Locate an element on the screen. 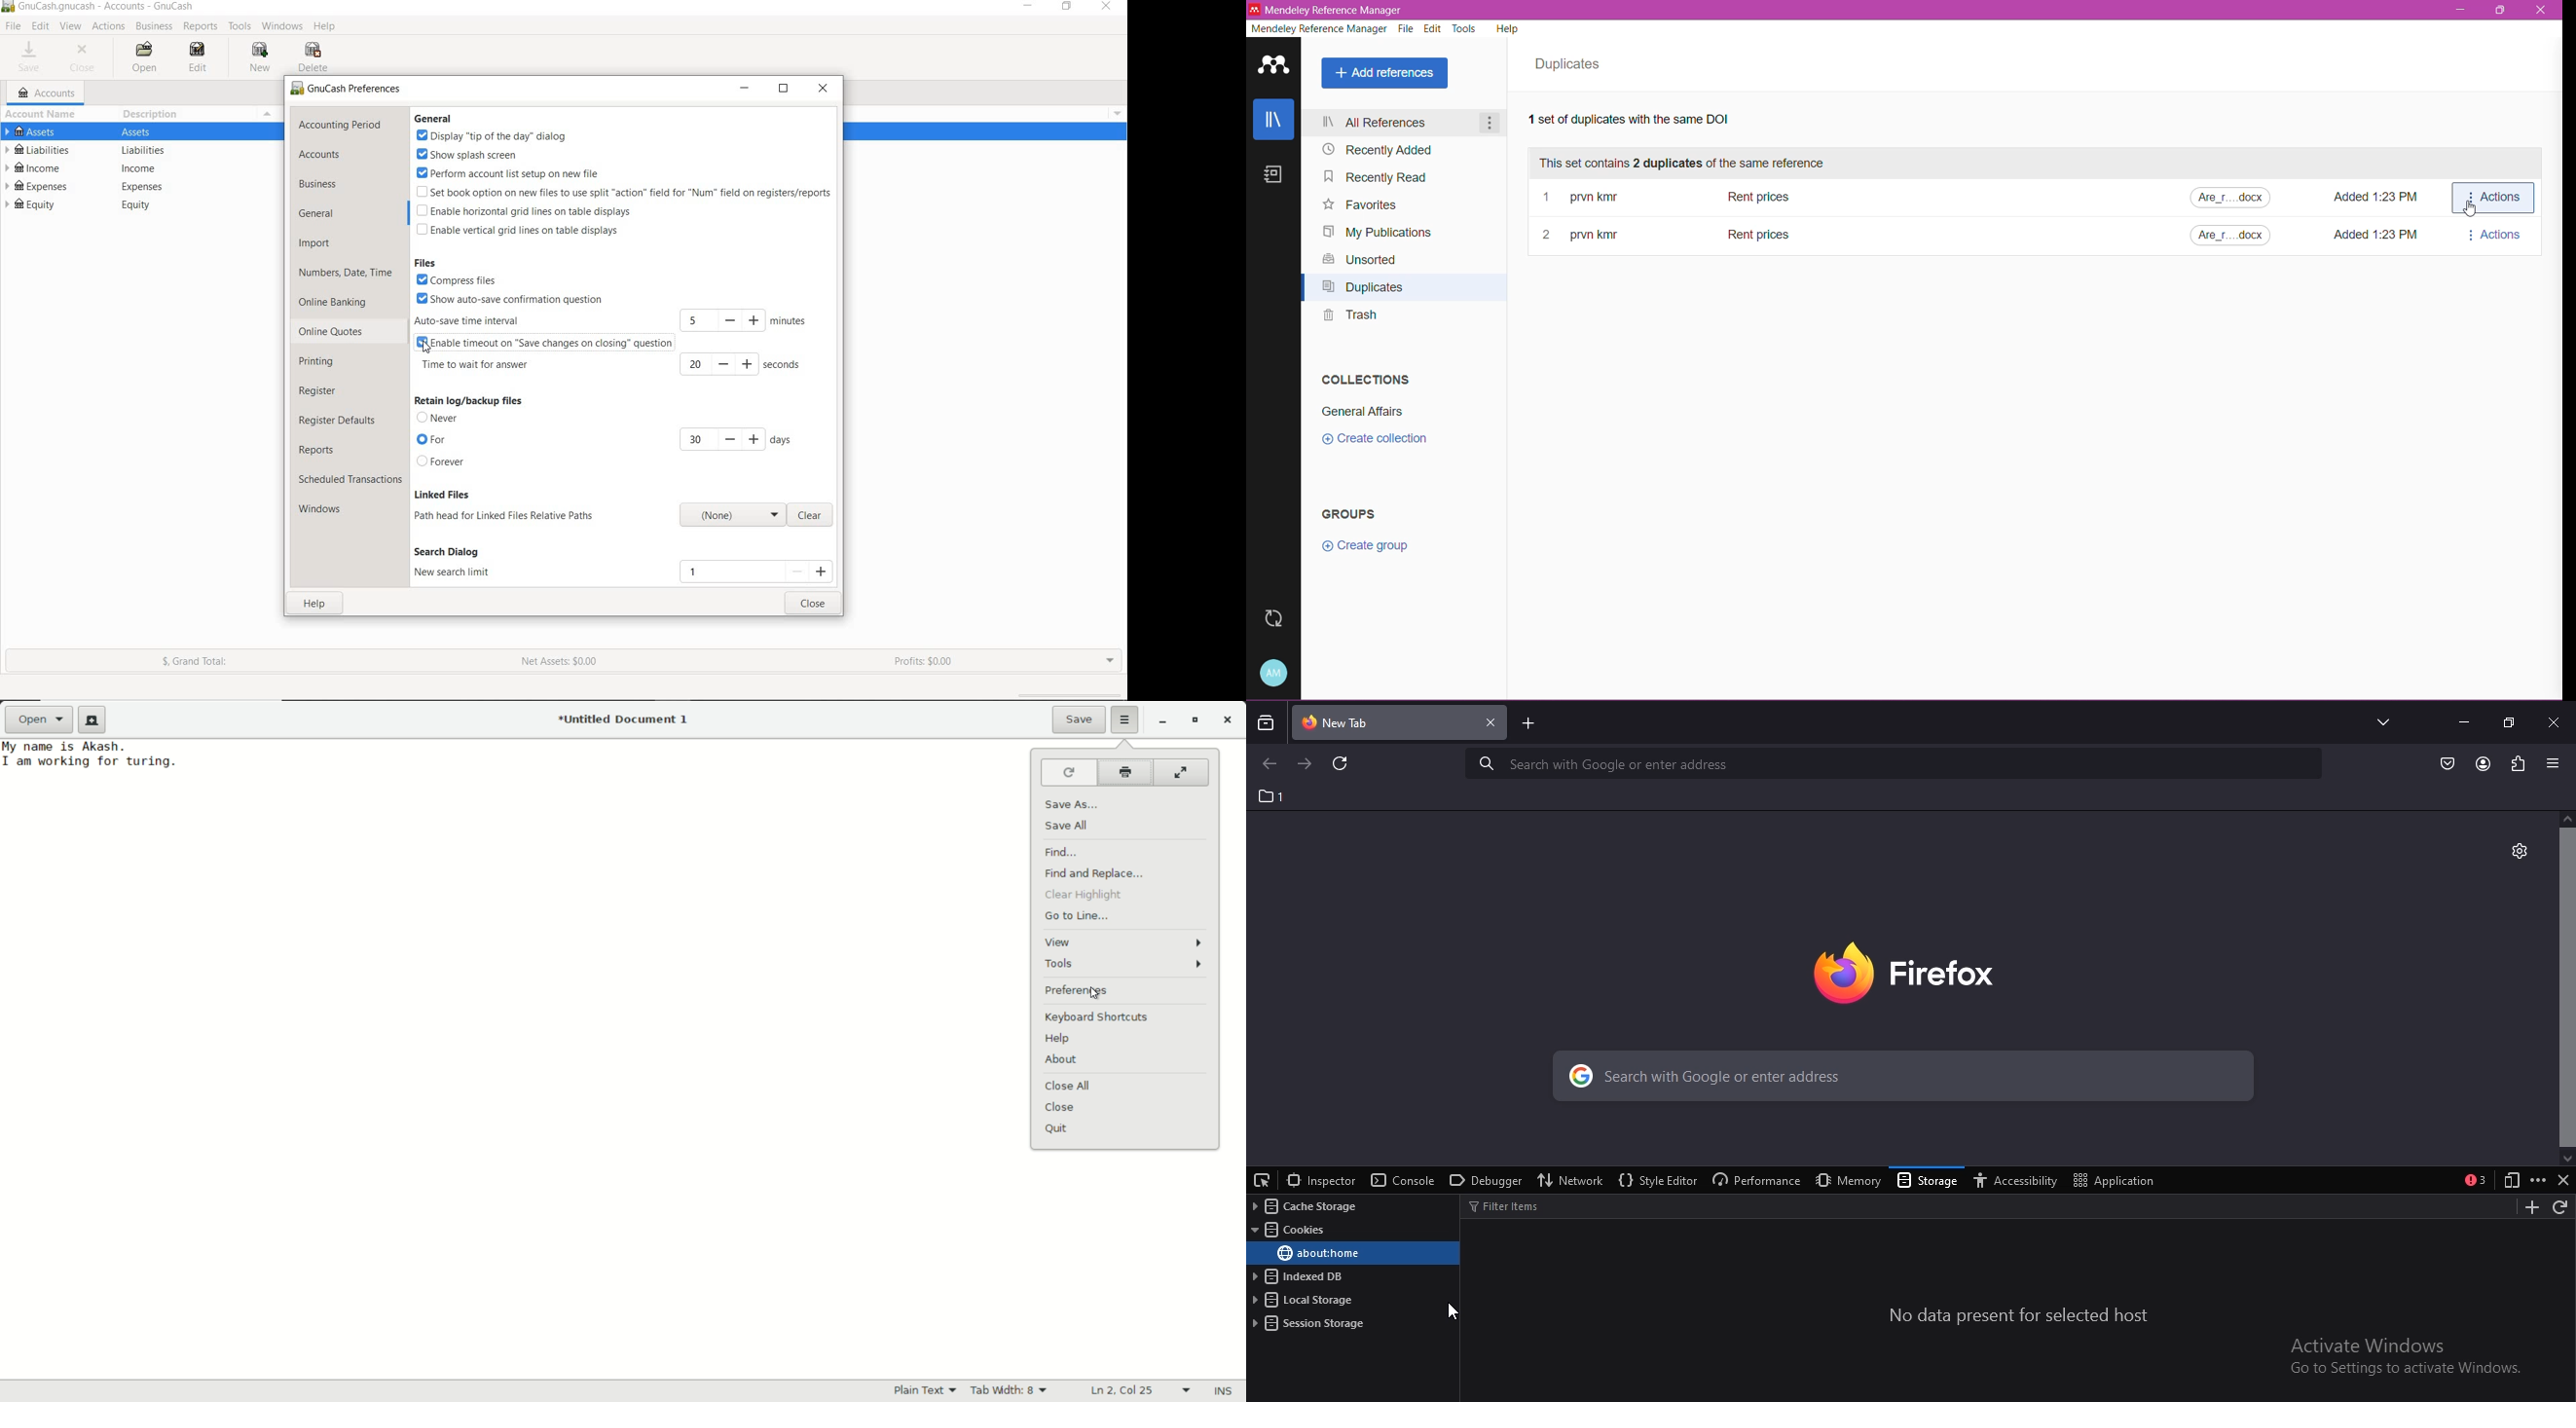  enable horizontal grid lines is located at coordinates (525, 211).